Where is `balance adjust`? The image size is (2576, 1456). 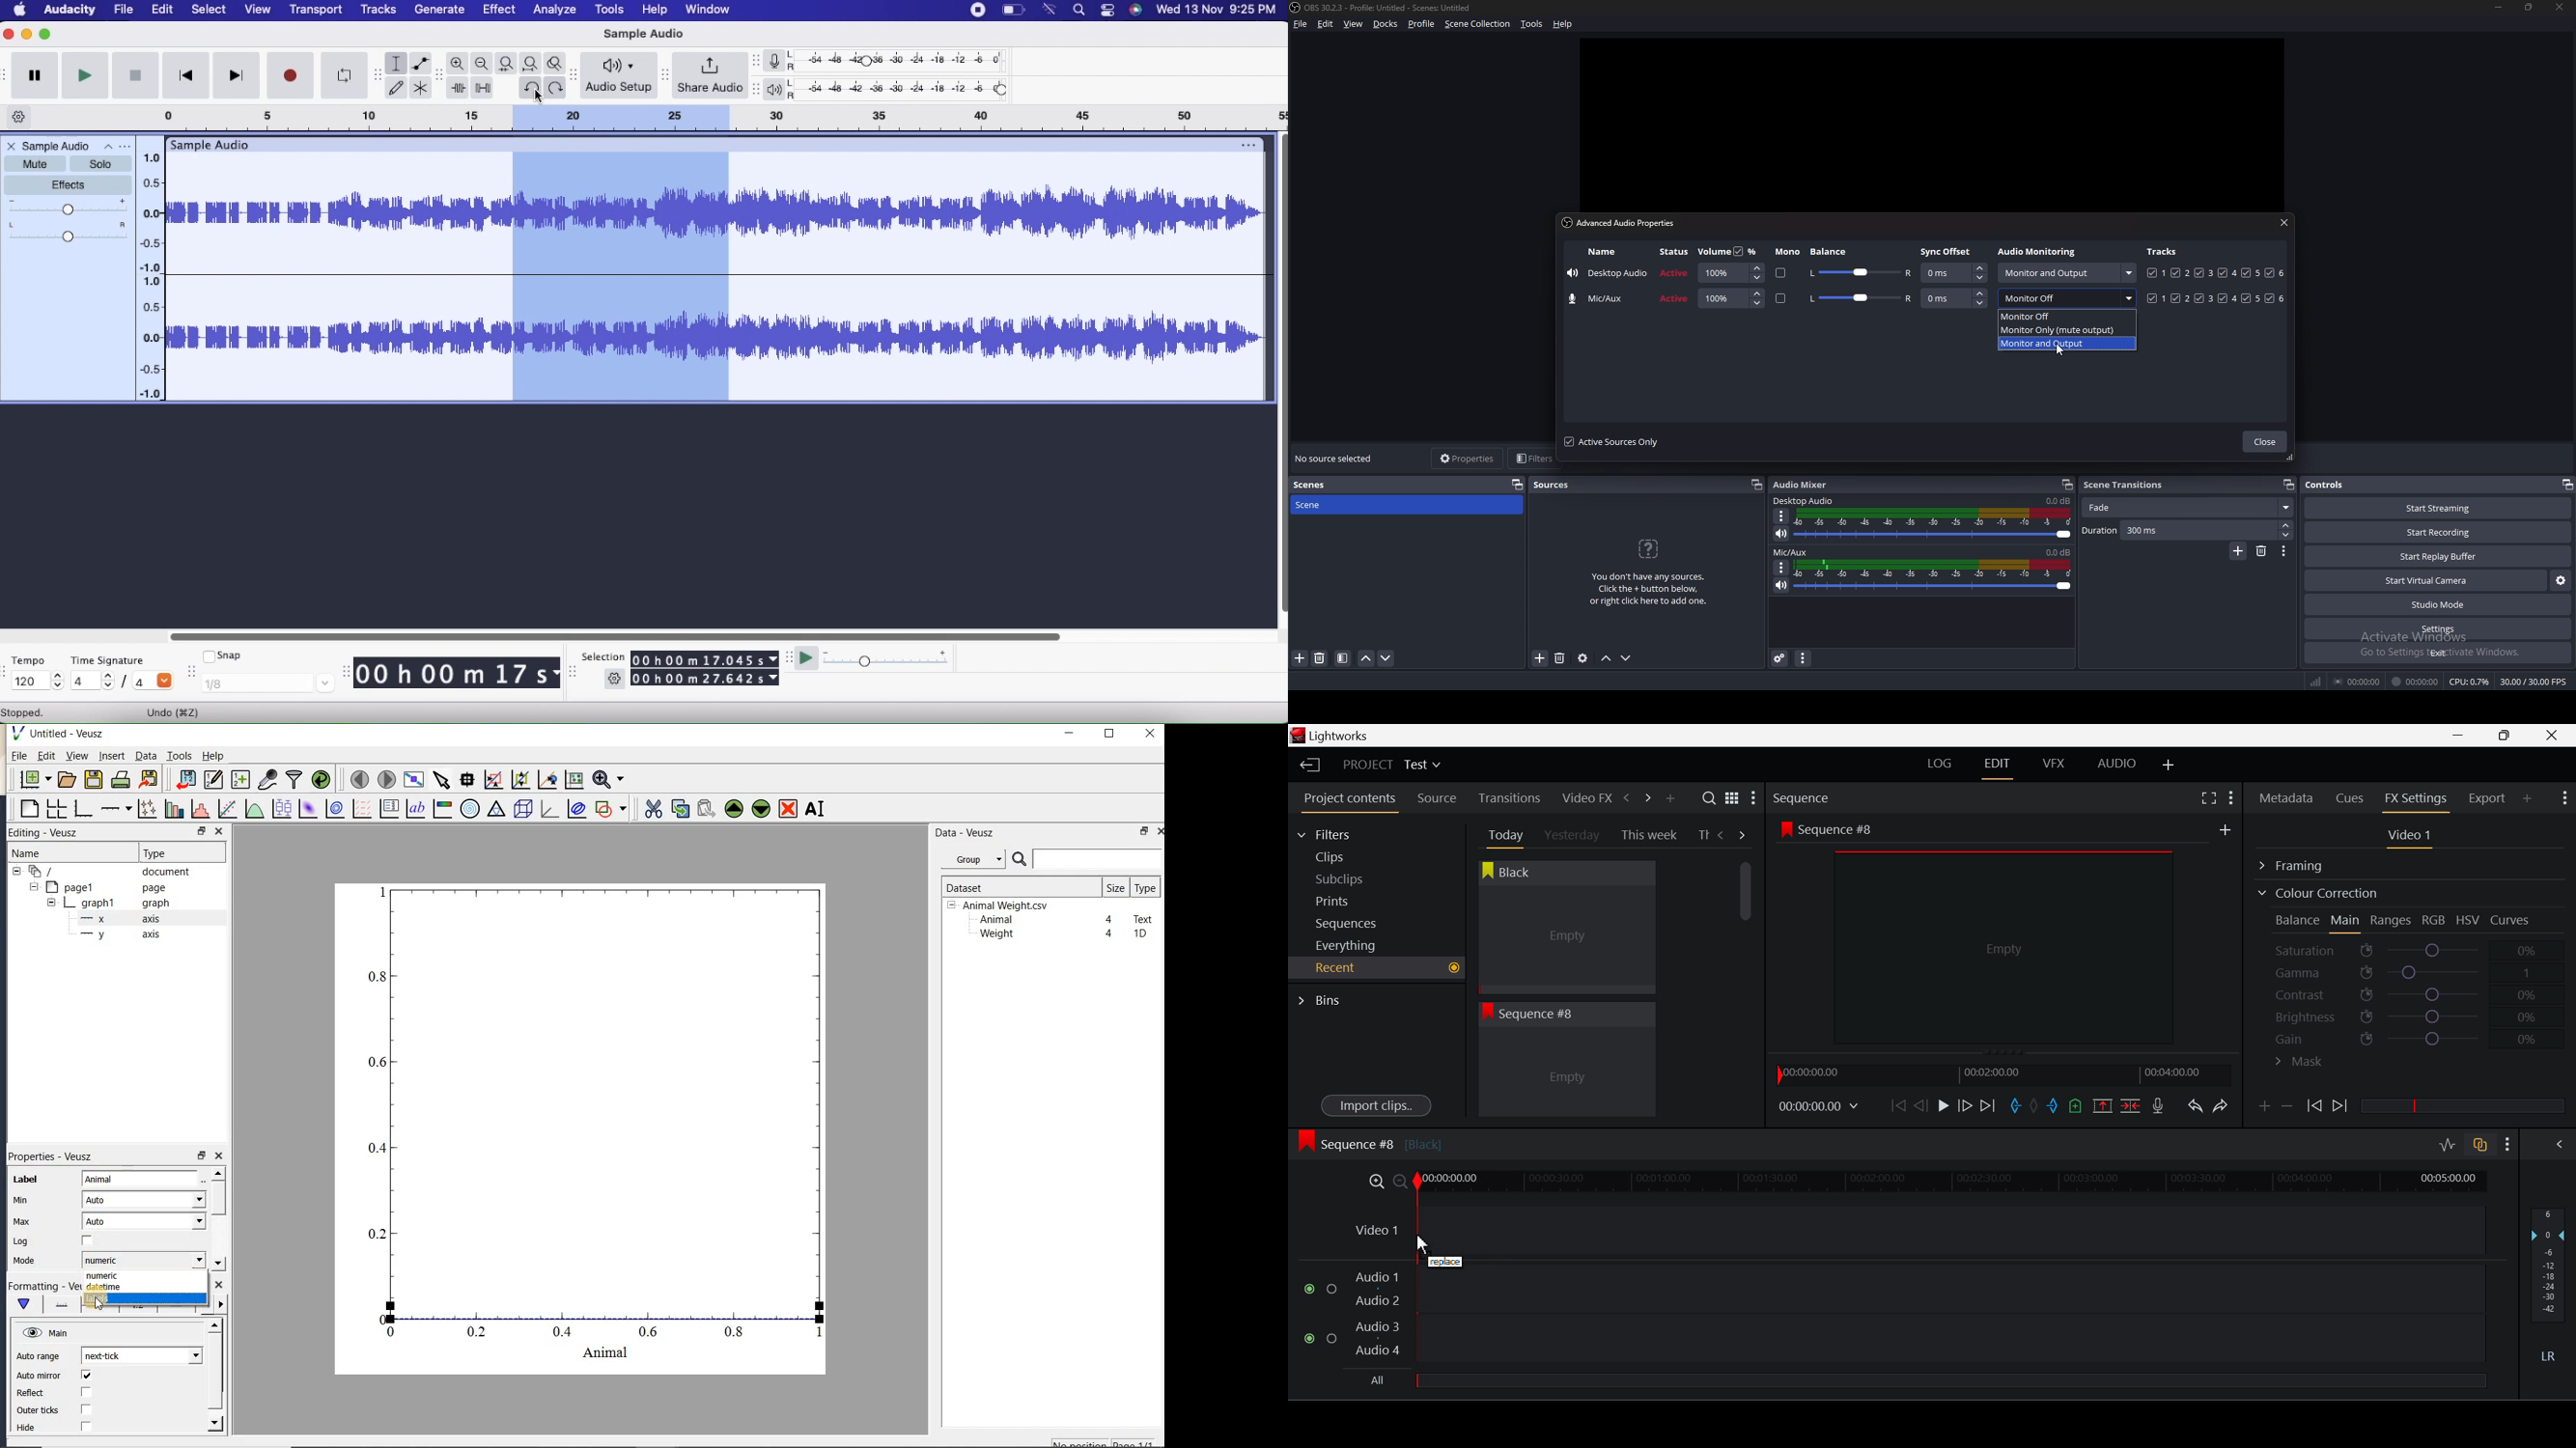 balance adjust is located at coordinates (1861, 299).